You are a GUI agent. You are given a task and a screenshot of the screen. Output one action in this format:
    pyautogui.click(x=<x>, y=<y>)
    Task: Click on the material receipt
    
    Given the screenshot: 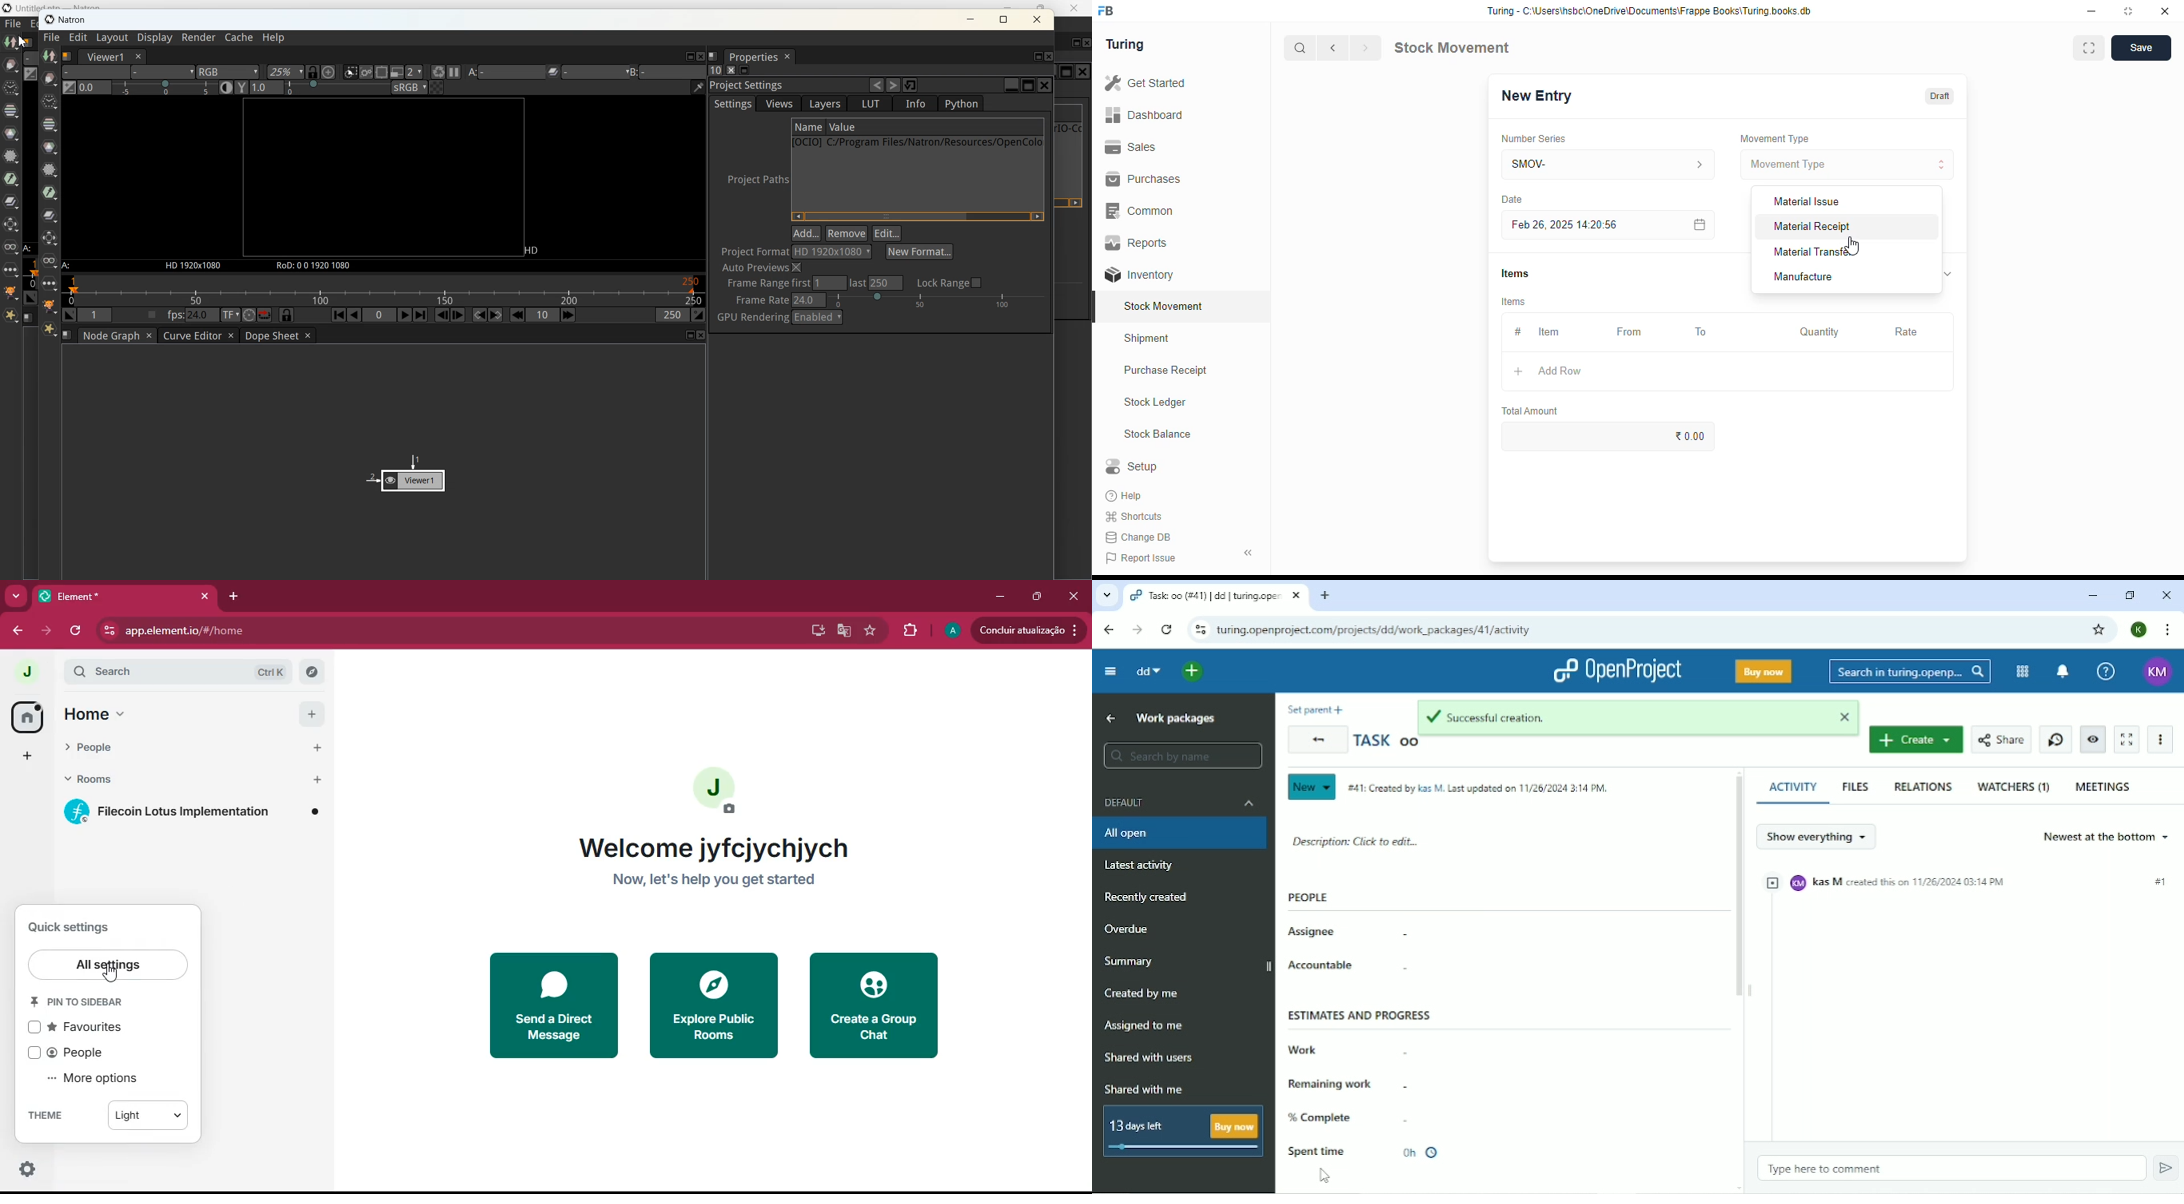 What is the action you would take?
    pyautogui.click(x=1812, y=227)
    